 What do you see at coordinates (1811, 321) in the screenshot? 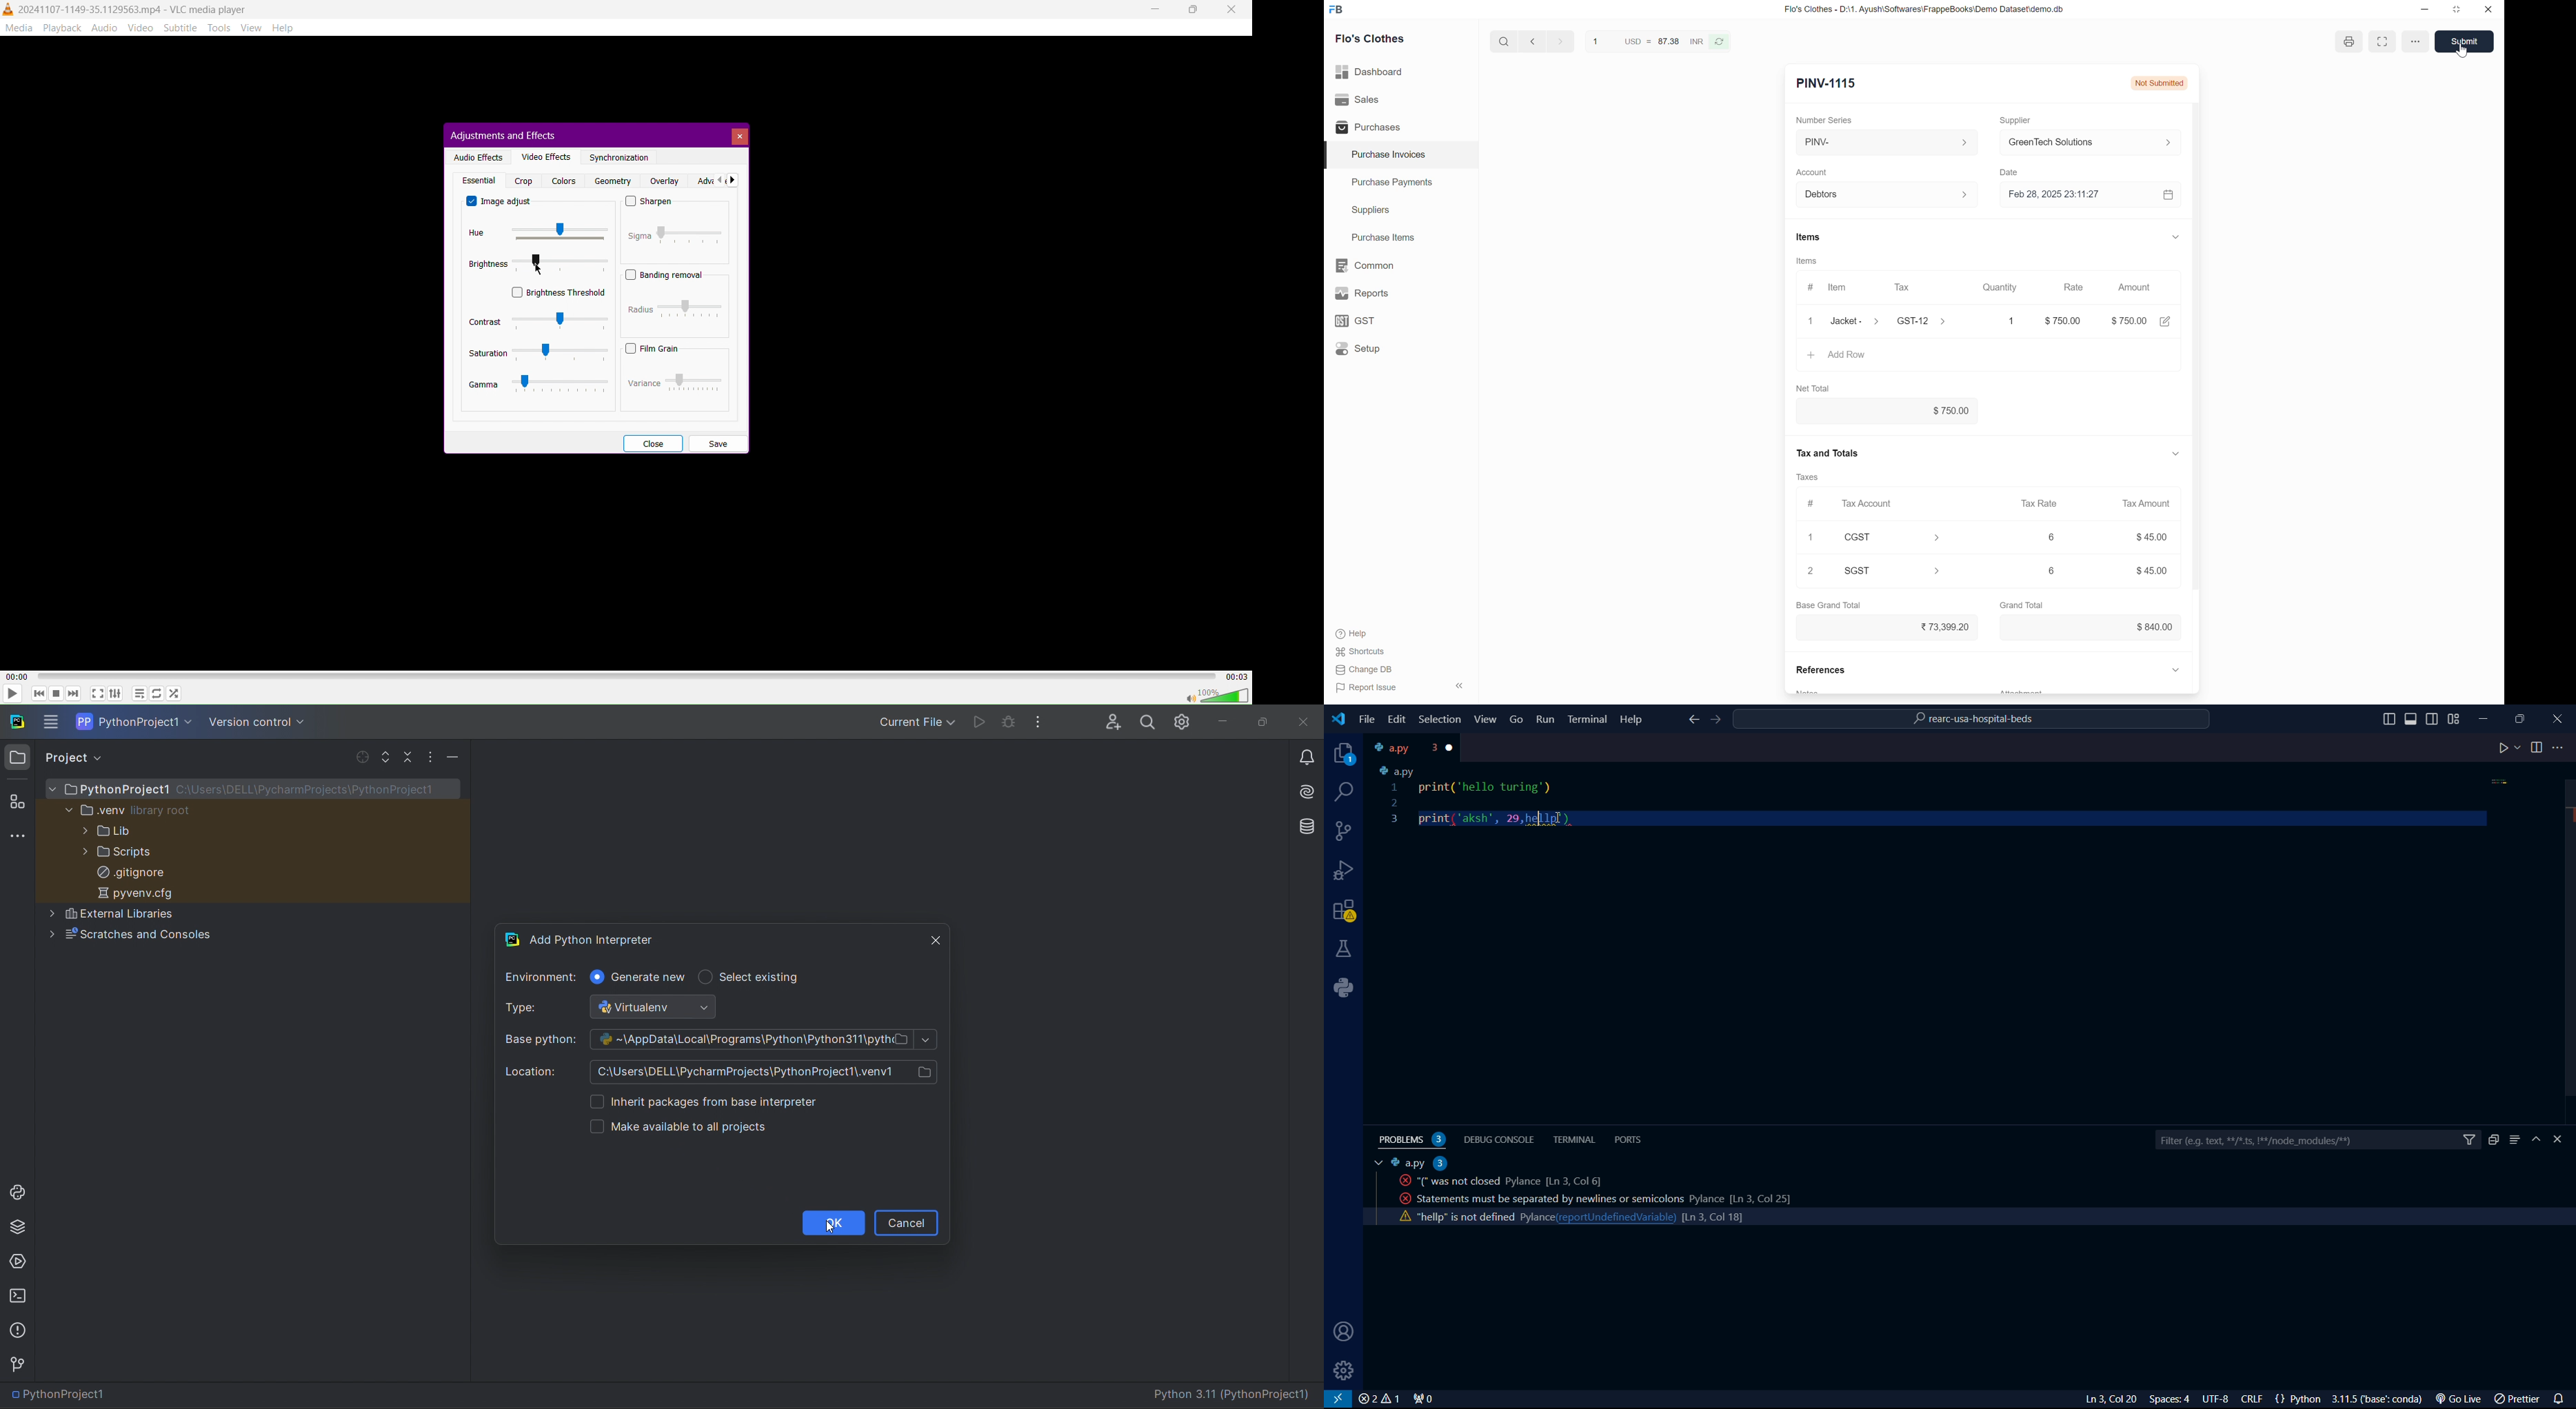
I see `Close` at bounding box center [1811, 321].